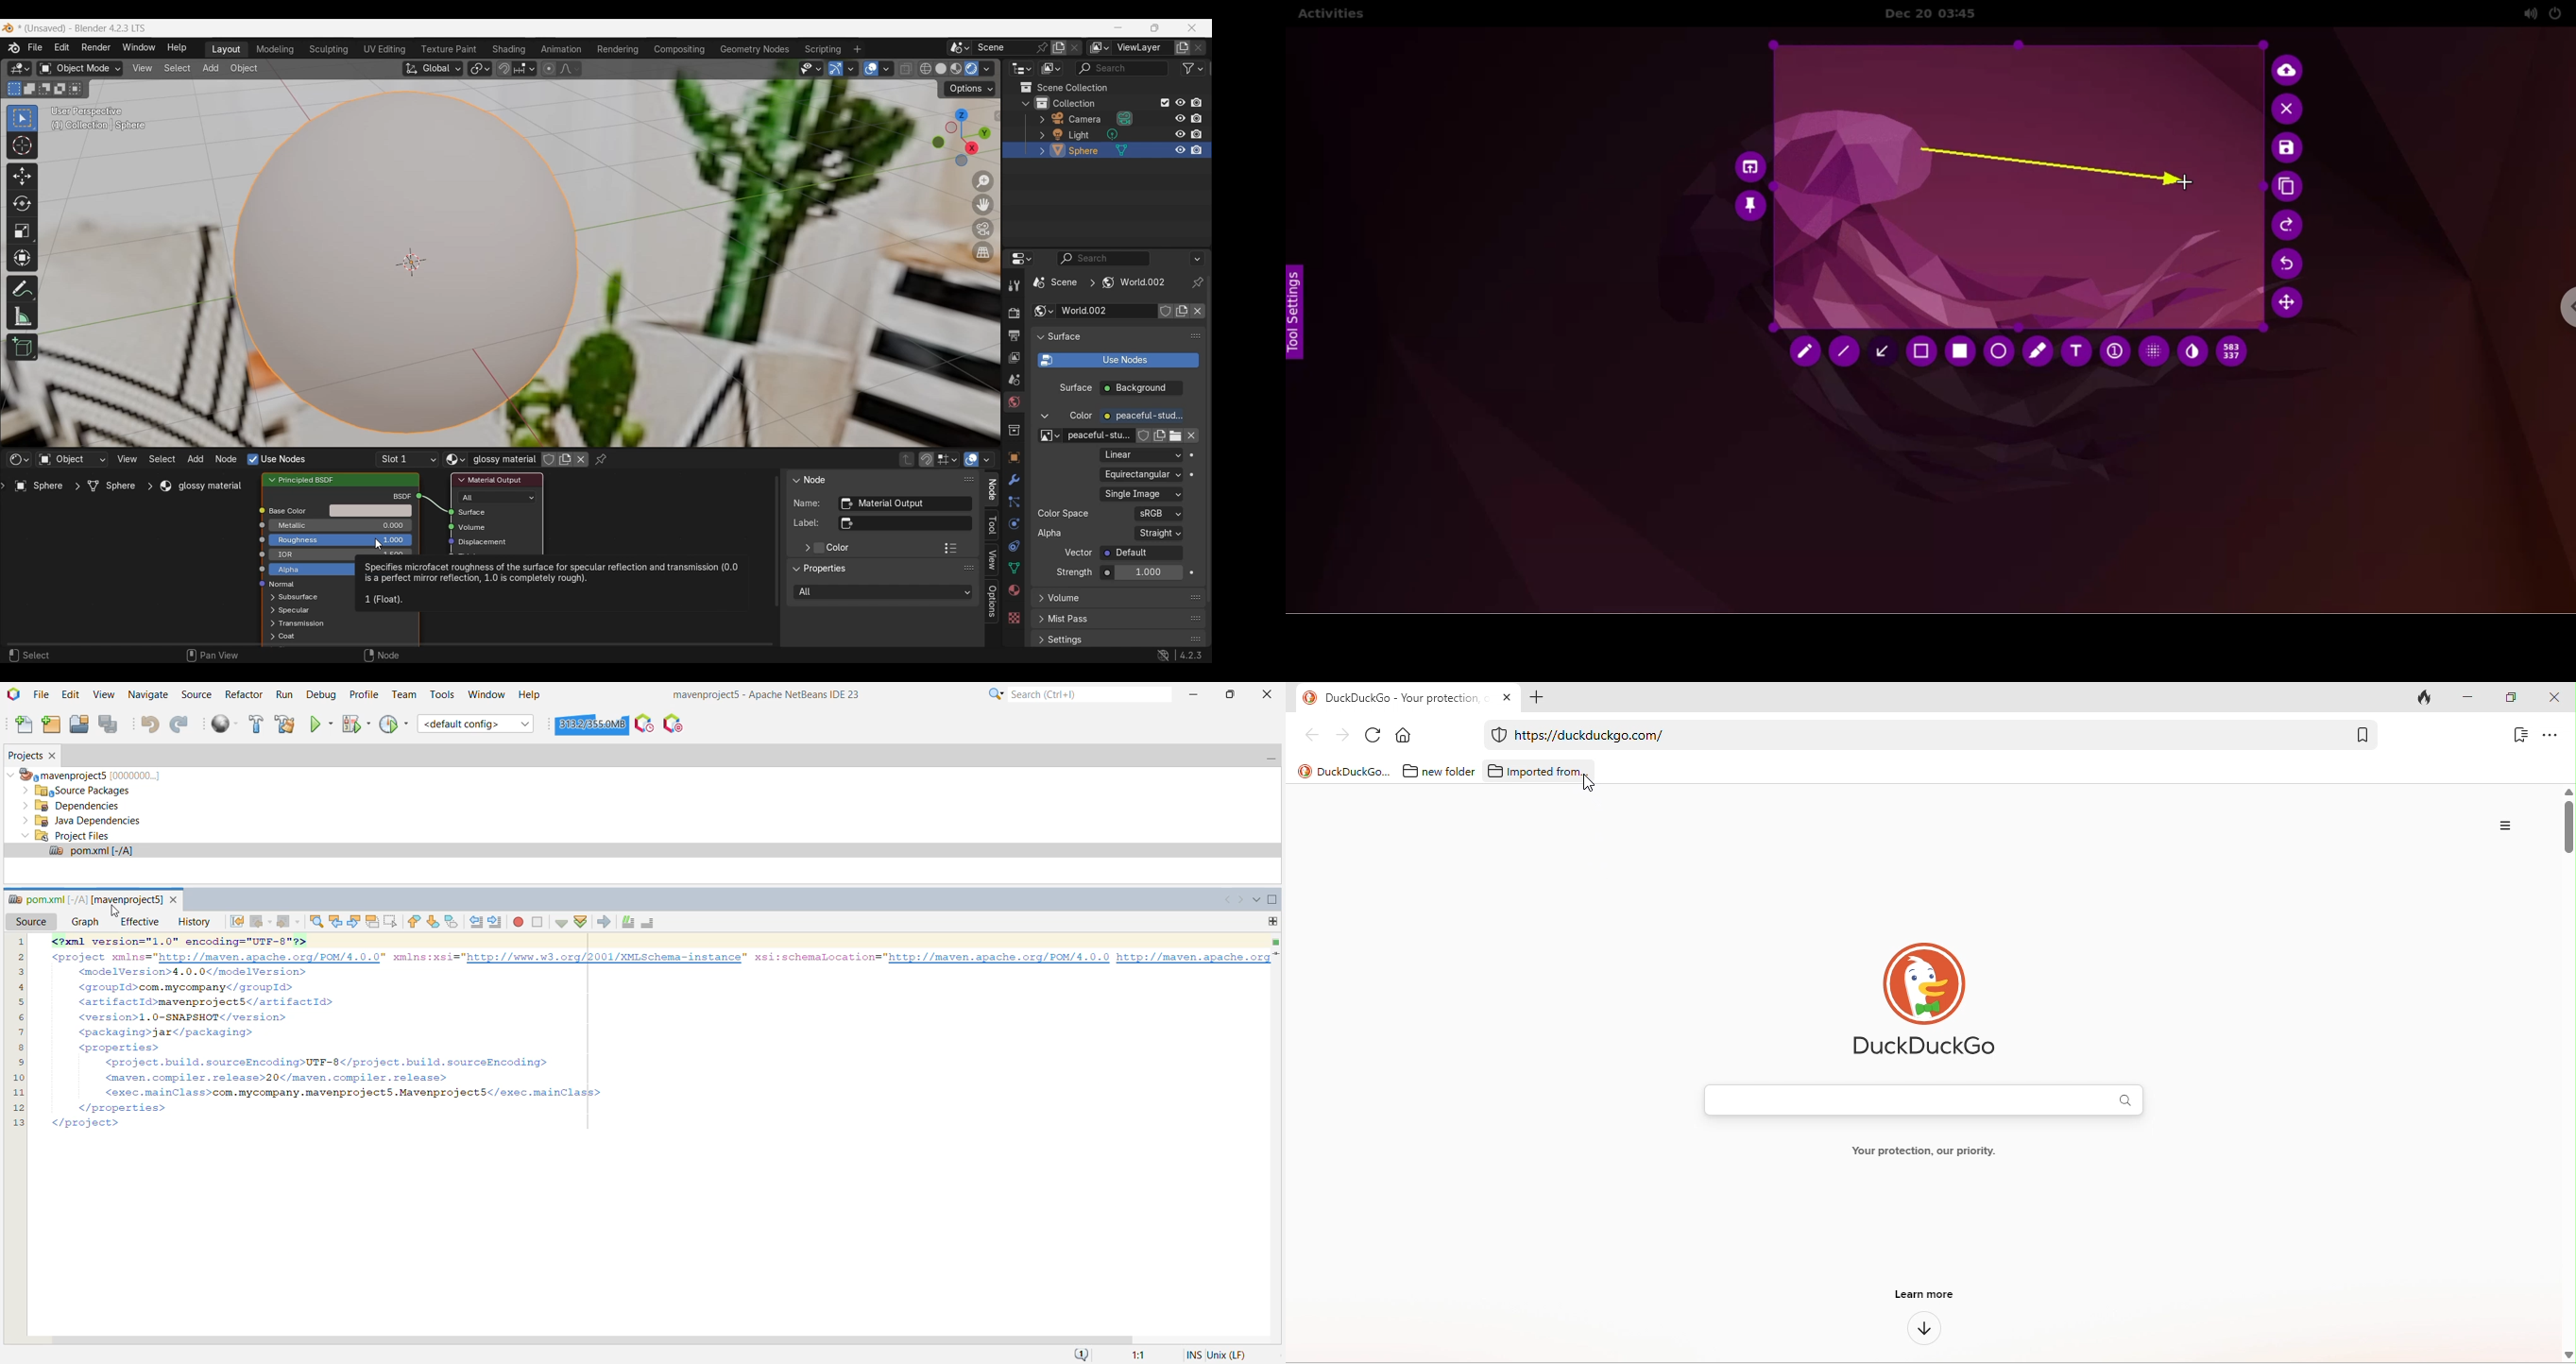  Describe the element at coordinates (969, 479) in the screenshot. I see `Float panel` at that location.